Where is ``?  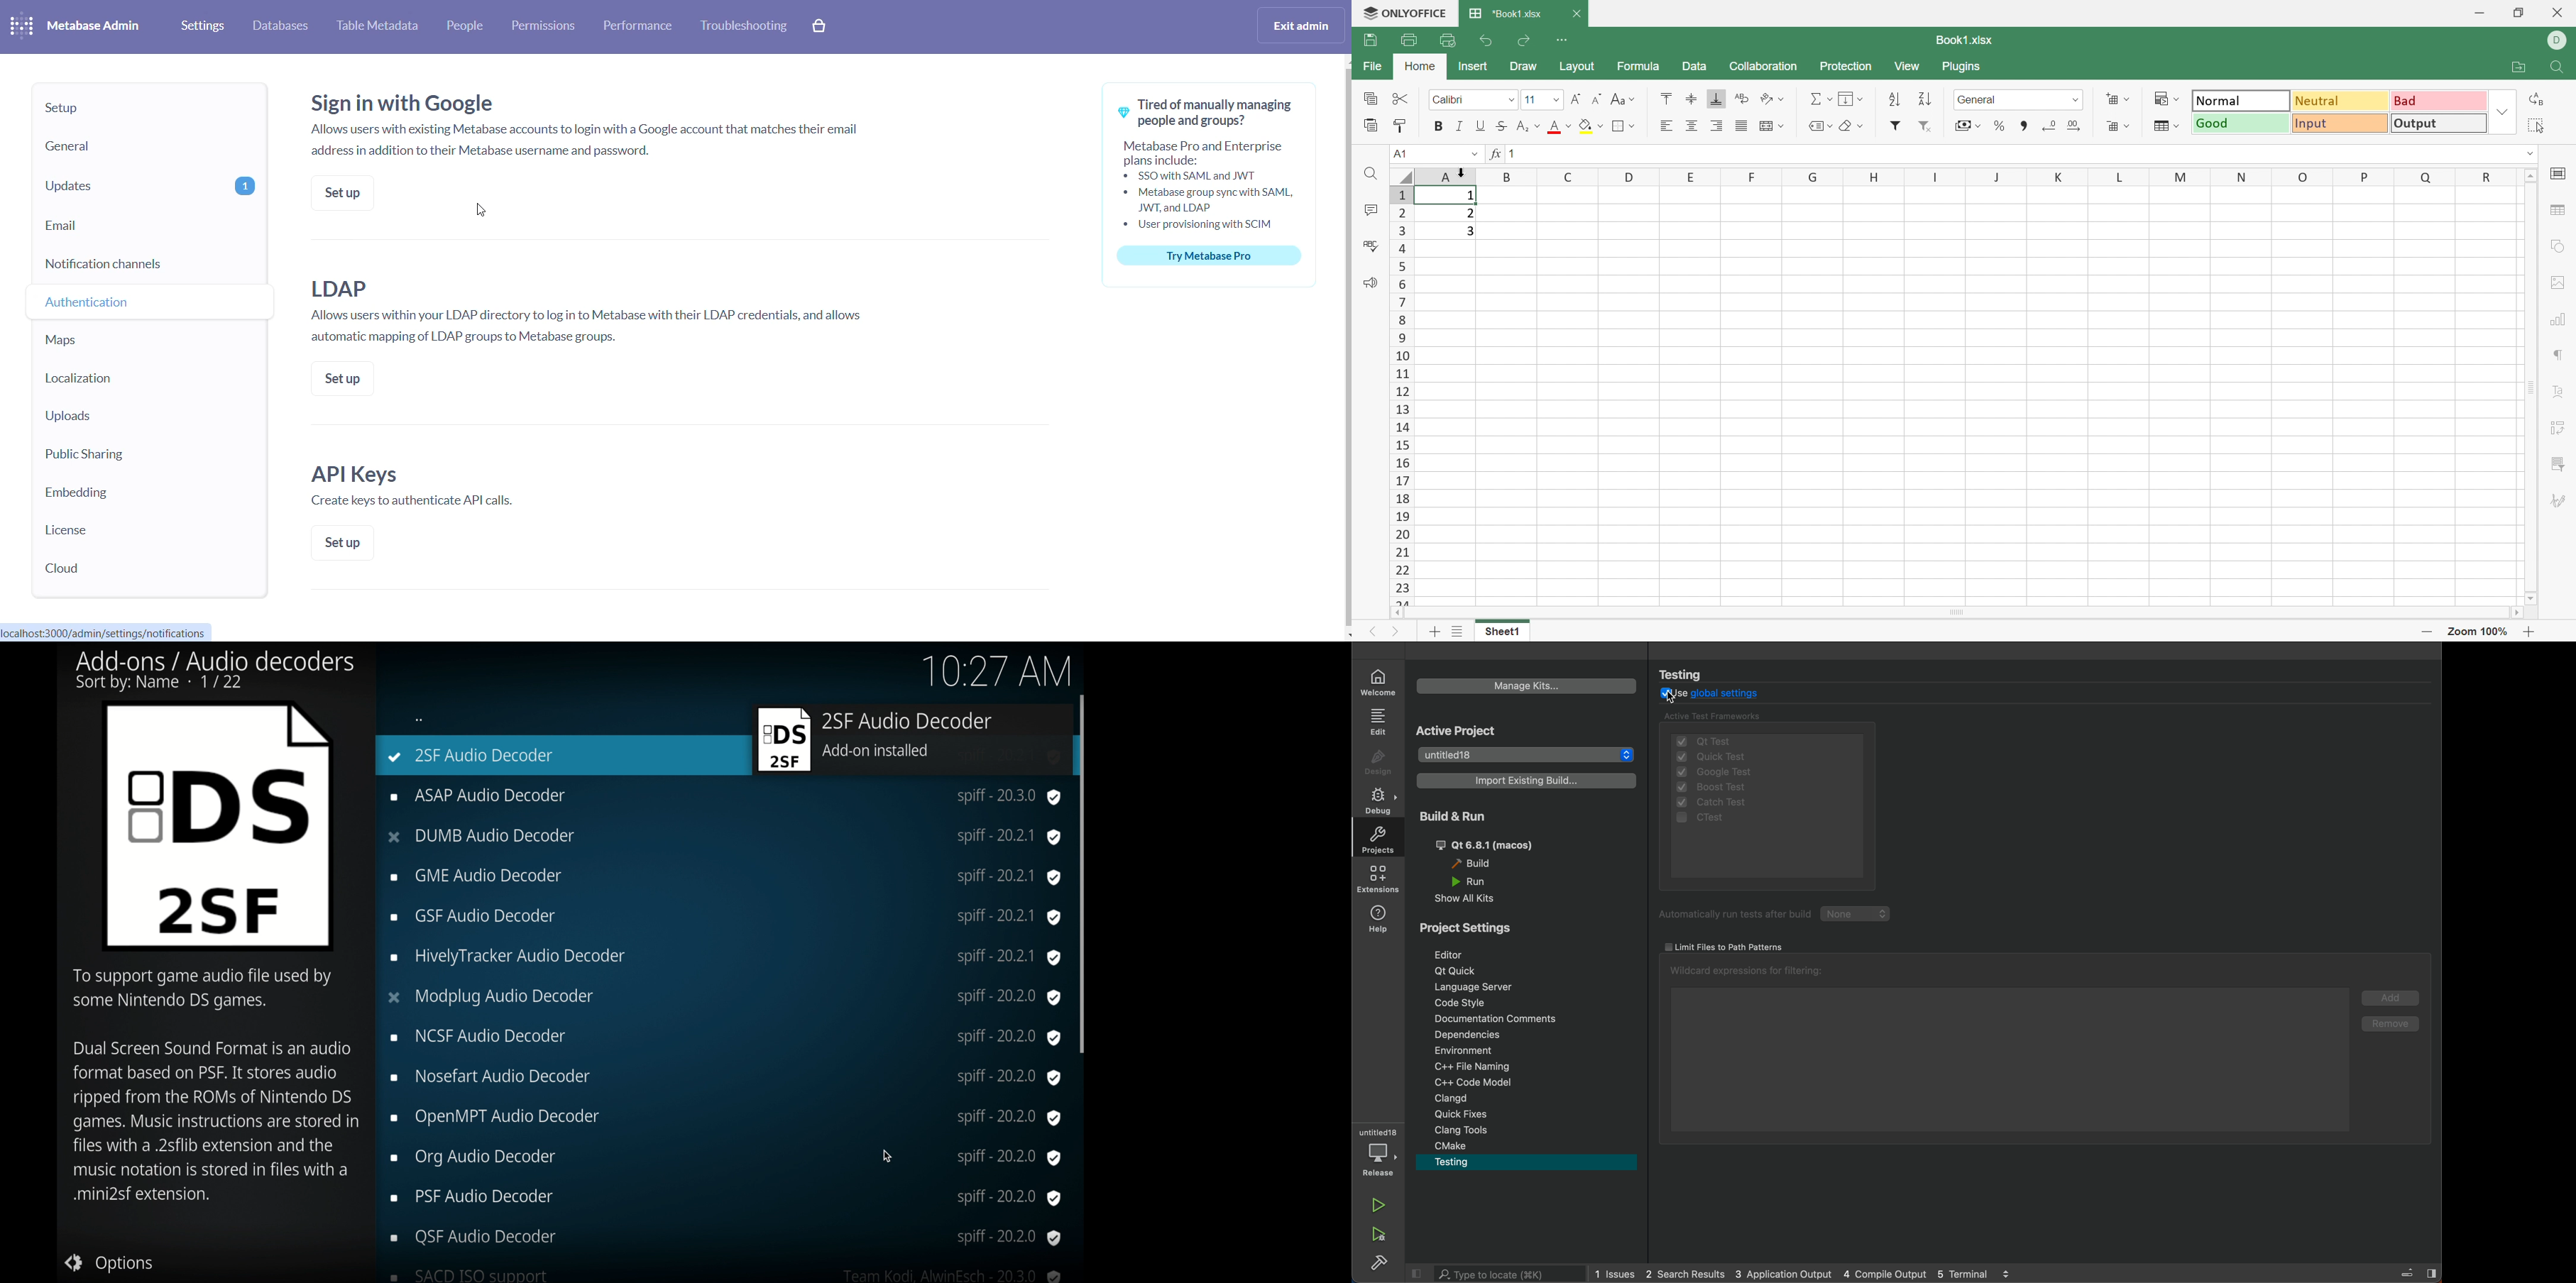  is located at coordinates (2519, 14).